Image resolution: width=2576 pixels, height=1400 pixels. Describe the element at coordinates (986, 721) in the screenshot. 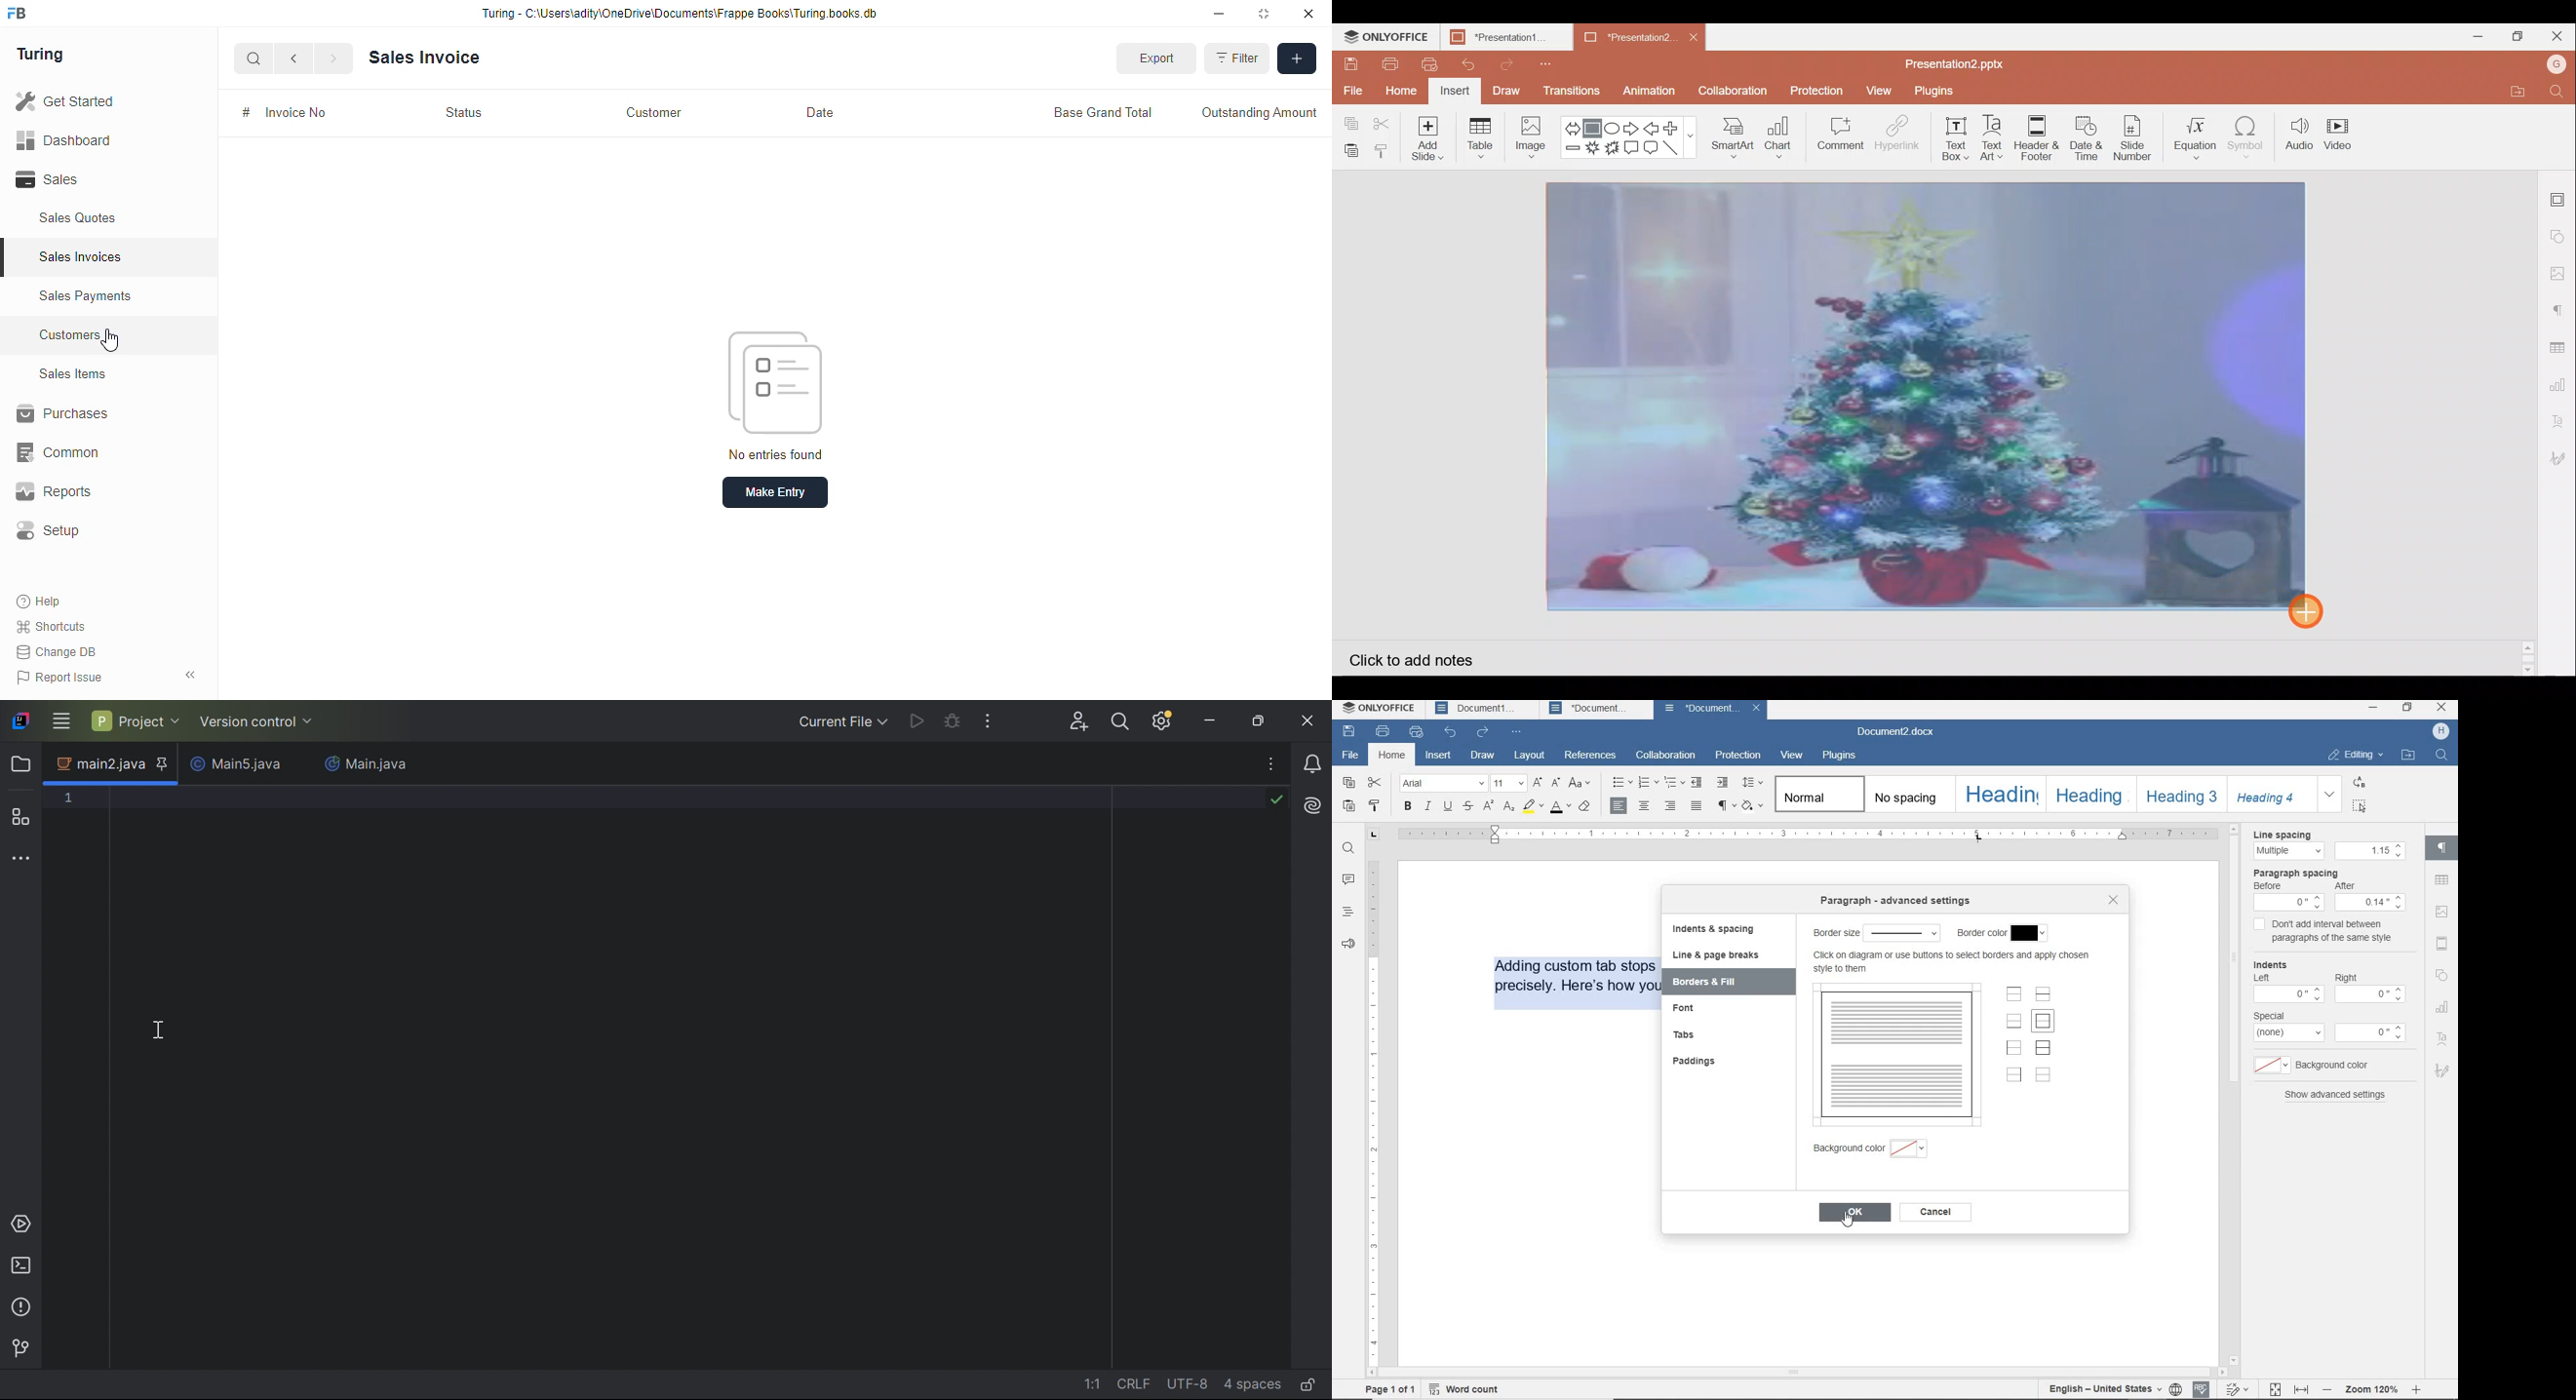

I see `More actions` at that location.